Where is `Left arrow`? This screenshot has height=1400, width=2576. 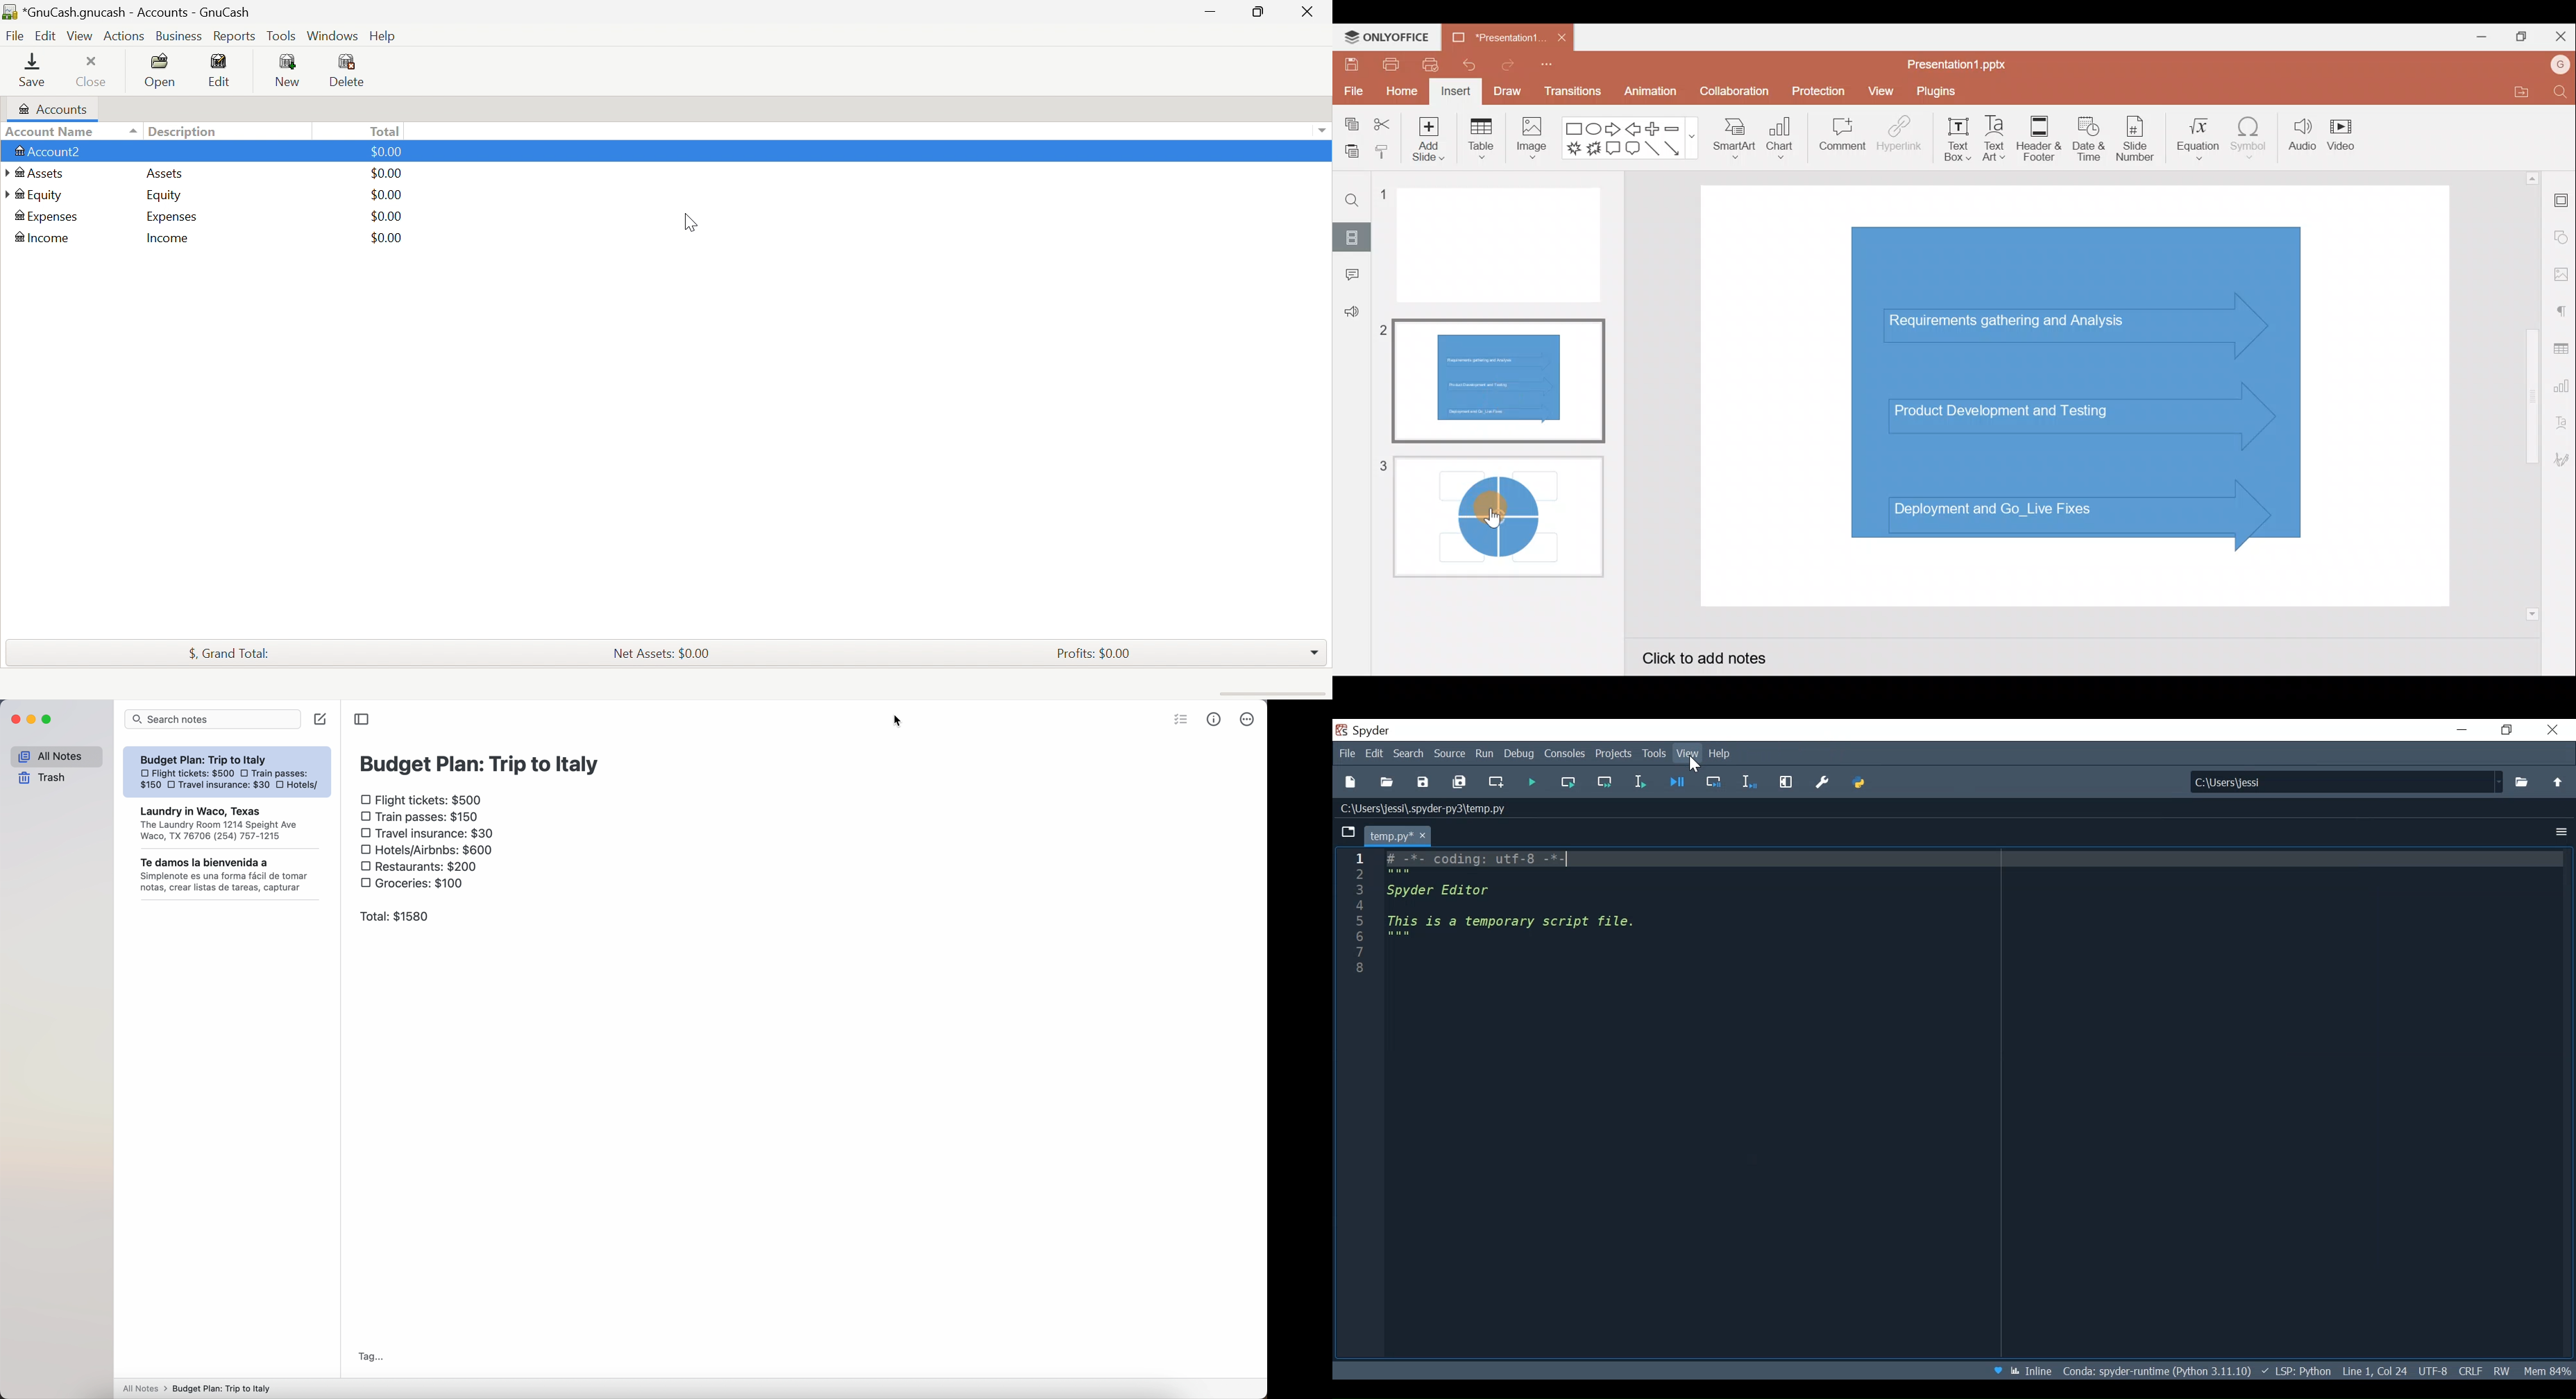 Left arrow is located at coordinates (1632, 130).